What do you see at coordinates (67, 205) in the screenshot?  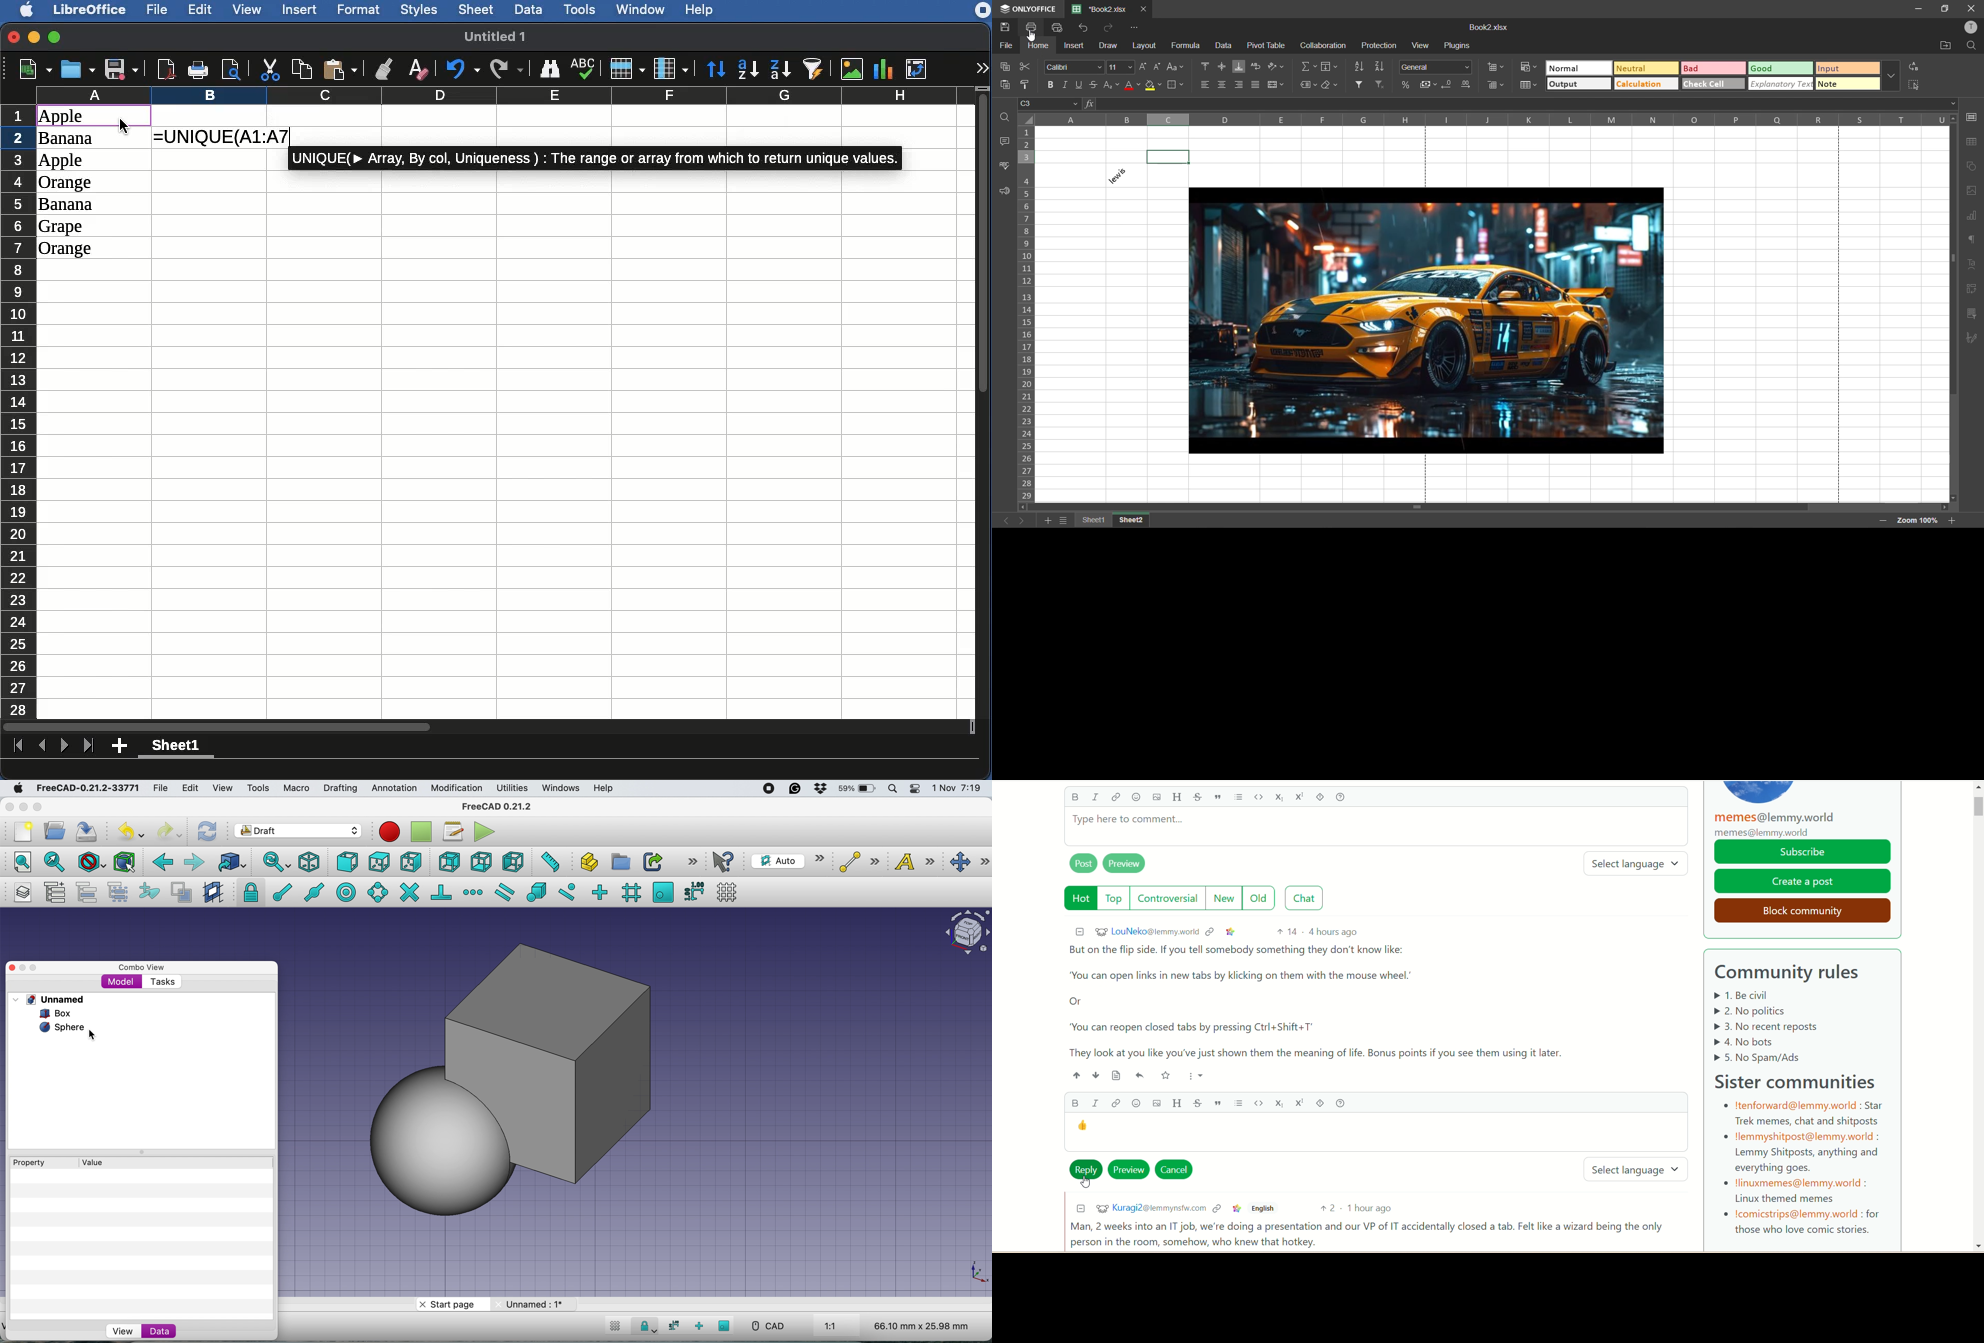 I see `Banana` at bounding box center [67, 205].